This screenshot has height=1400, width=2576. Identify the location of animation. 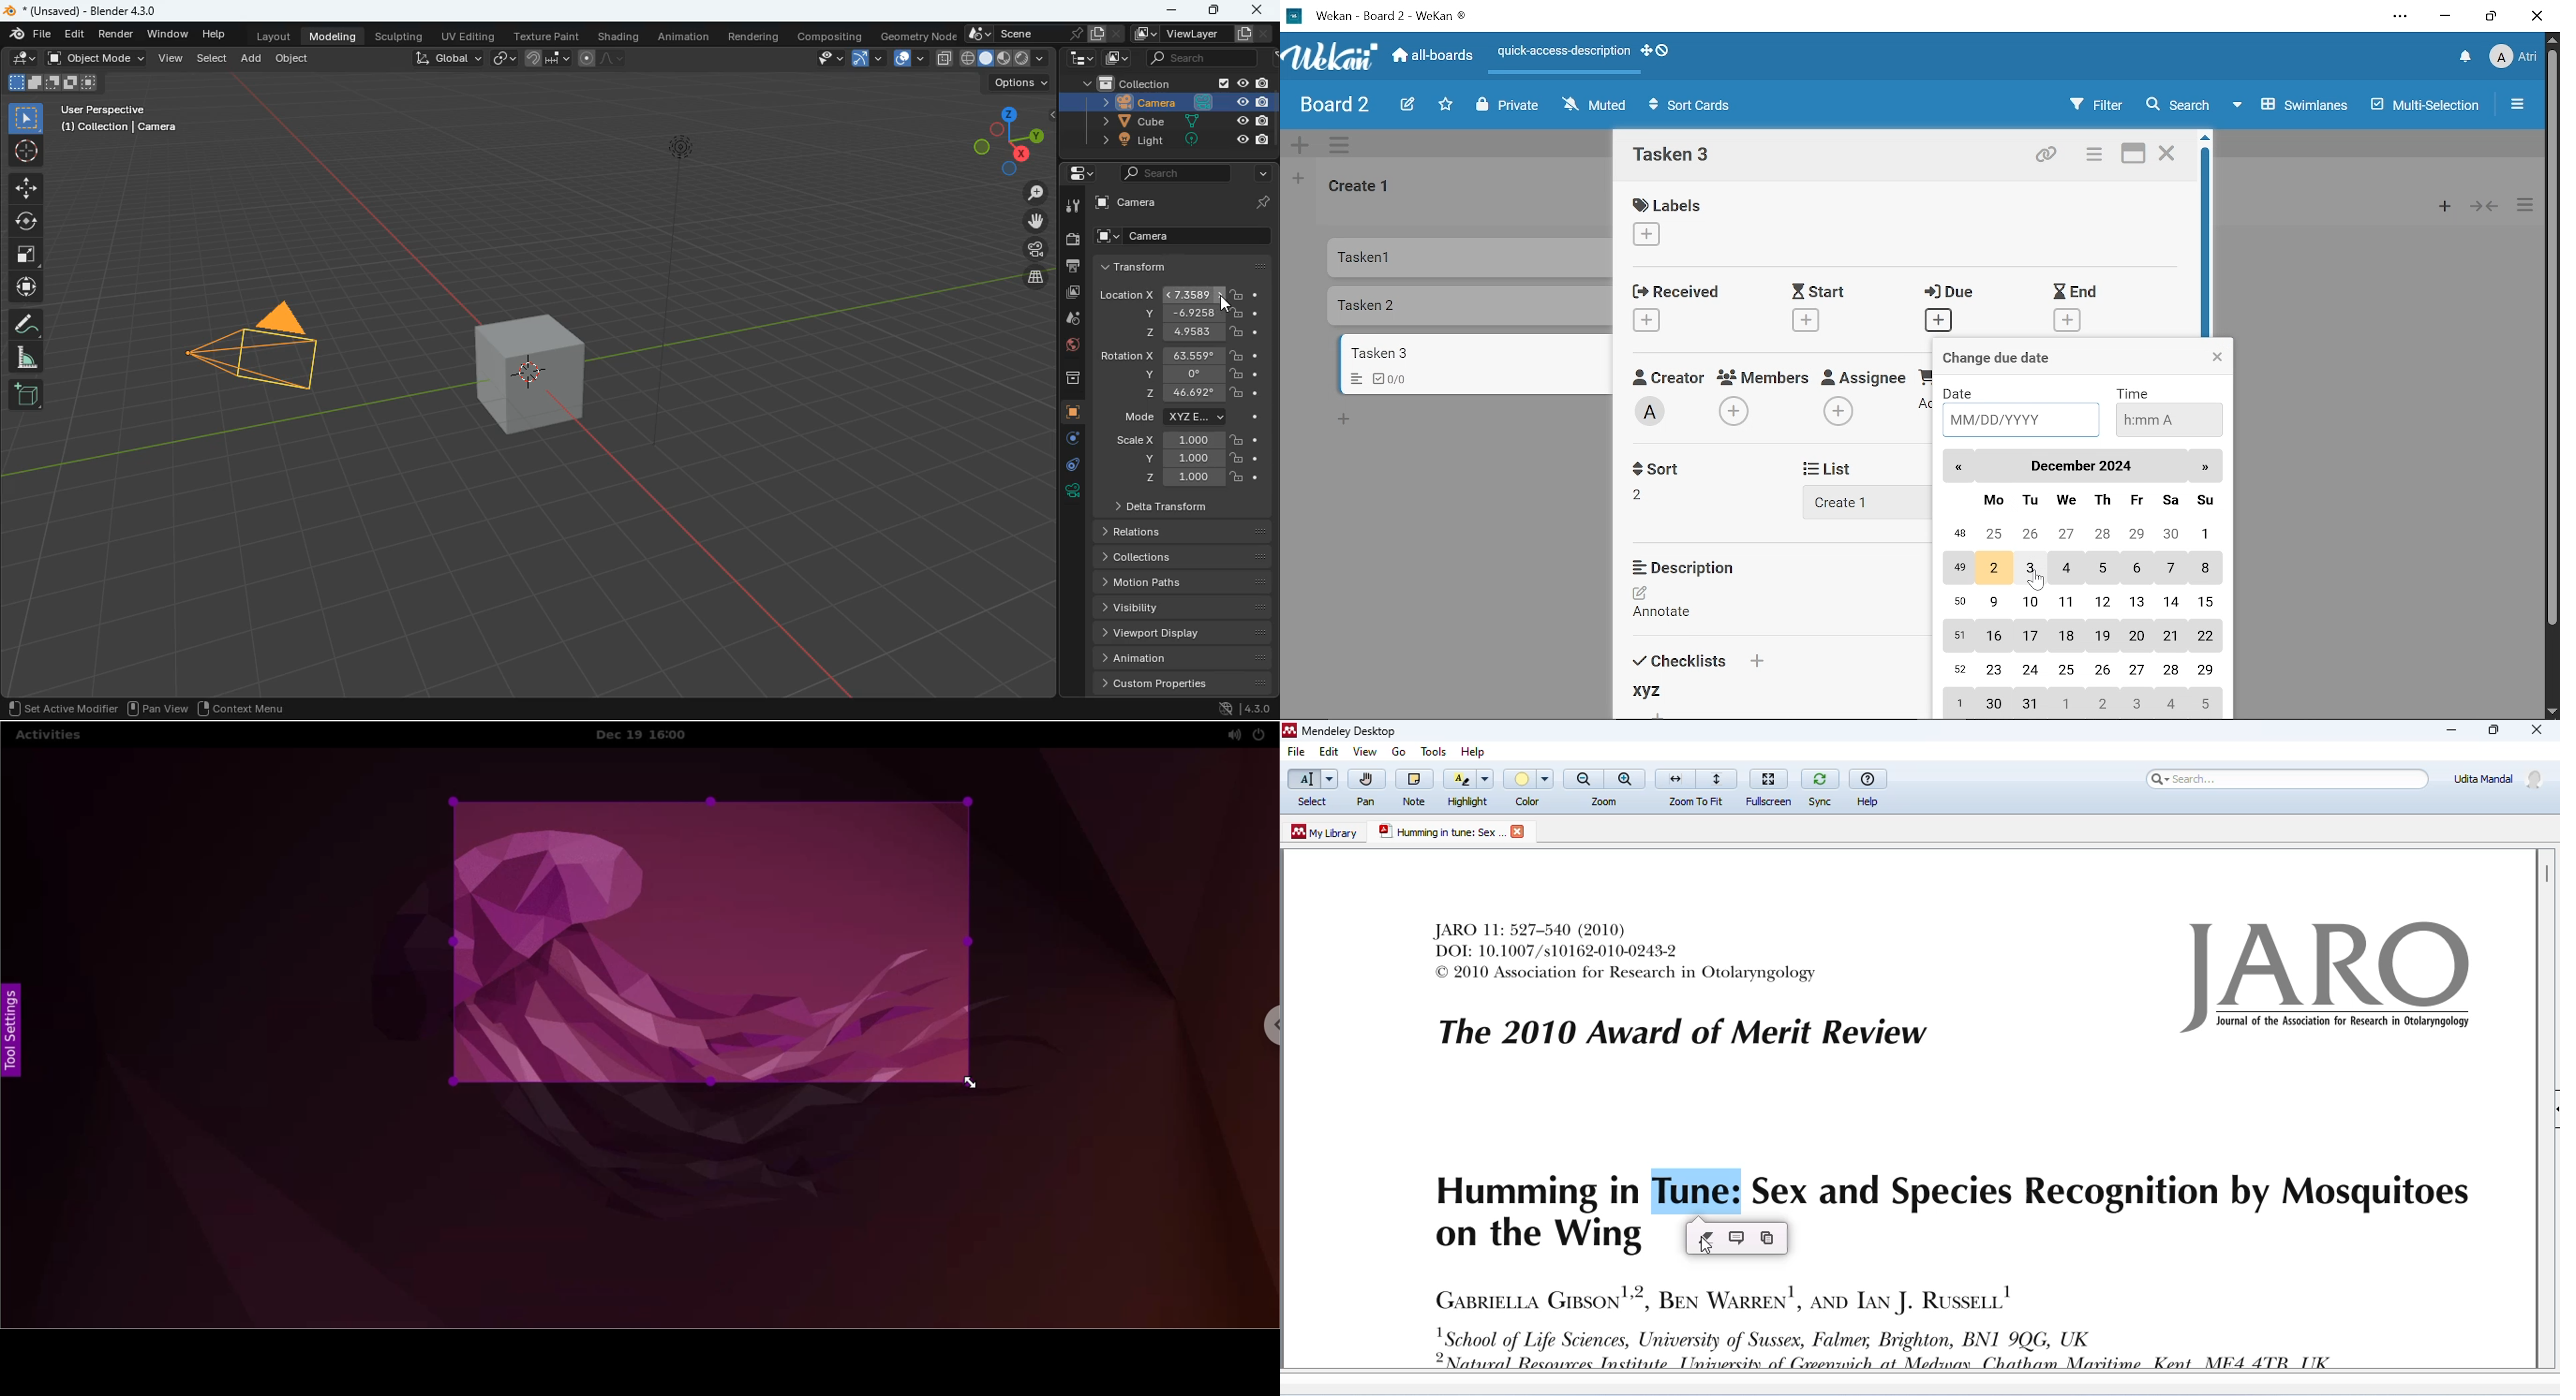
(1183, 657).